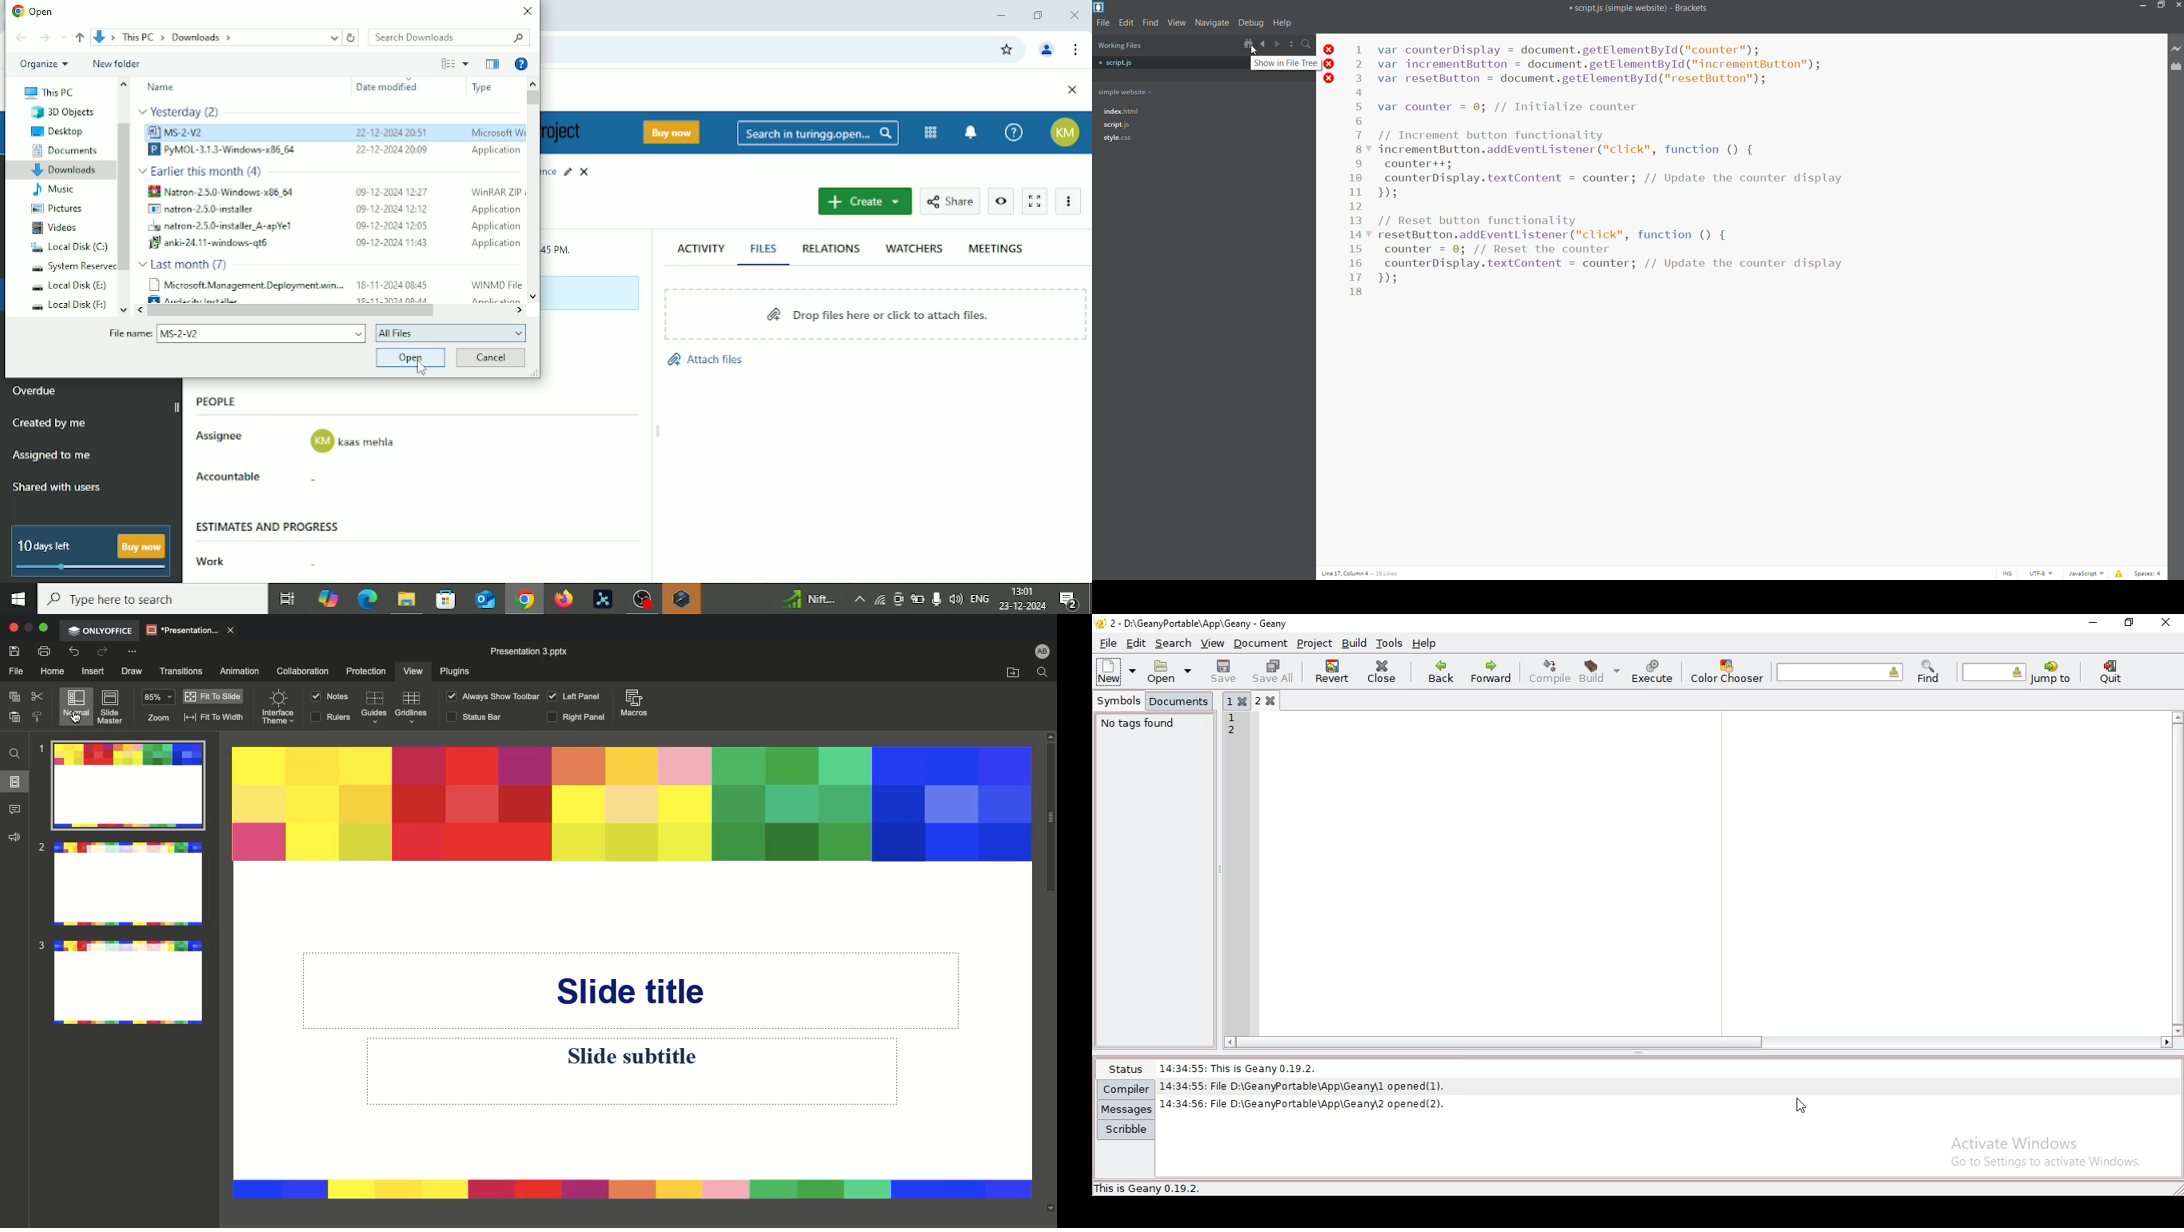 This screenshot has height=1232, width=2184. What do you see at coordinates (14, 698) in the screenshot?
I see `Copy` at bounding box center [14, 698].